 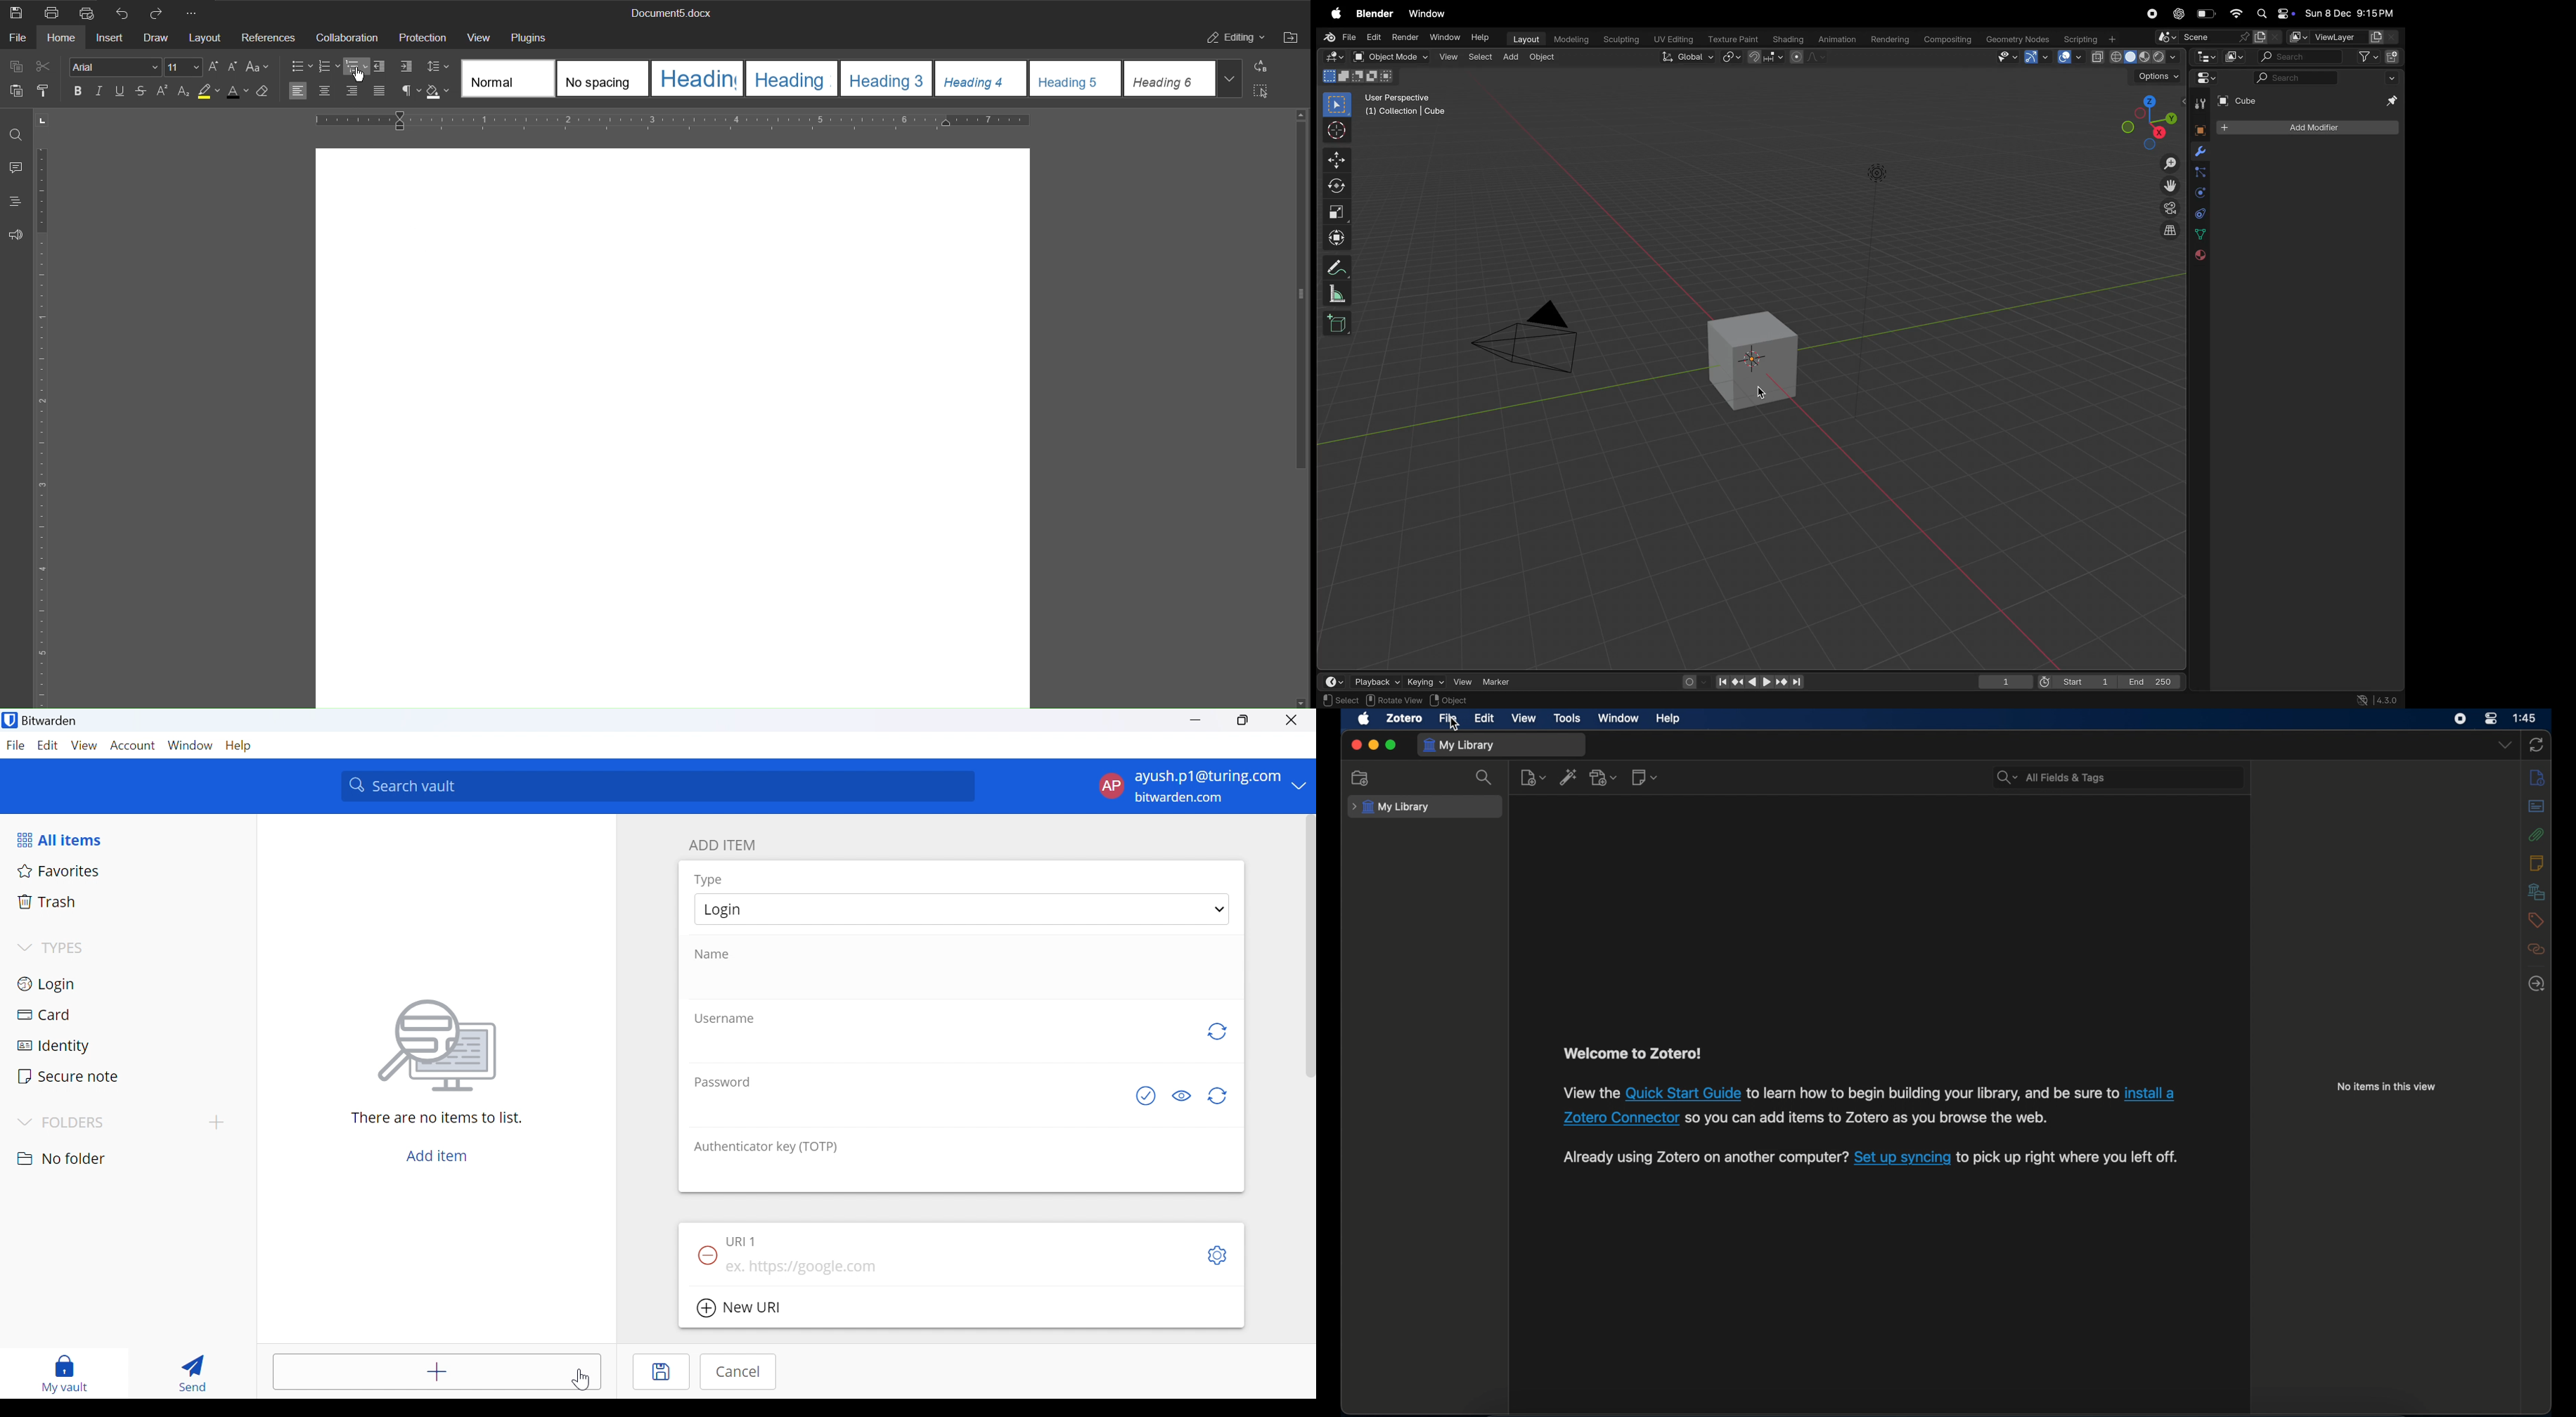 I want to click on Find, so click(x=15, y=136).